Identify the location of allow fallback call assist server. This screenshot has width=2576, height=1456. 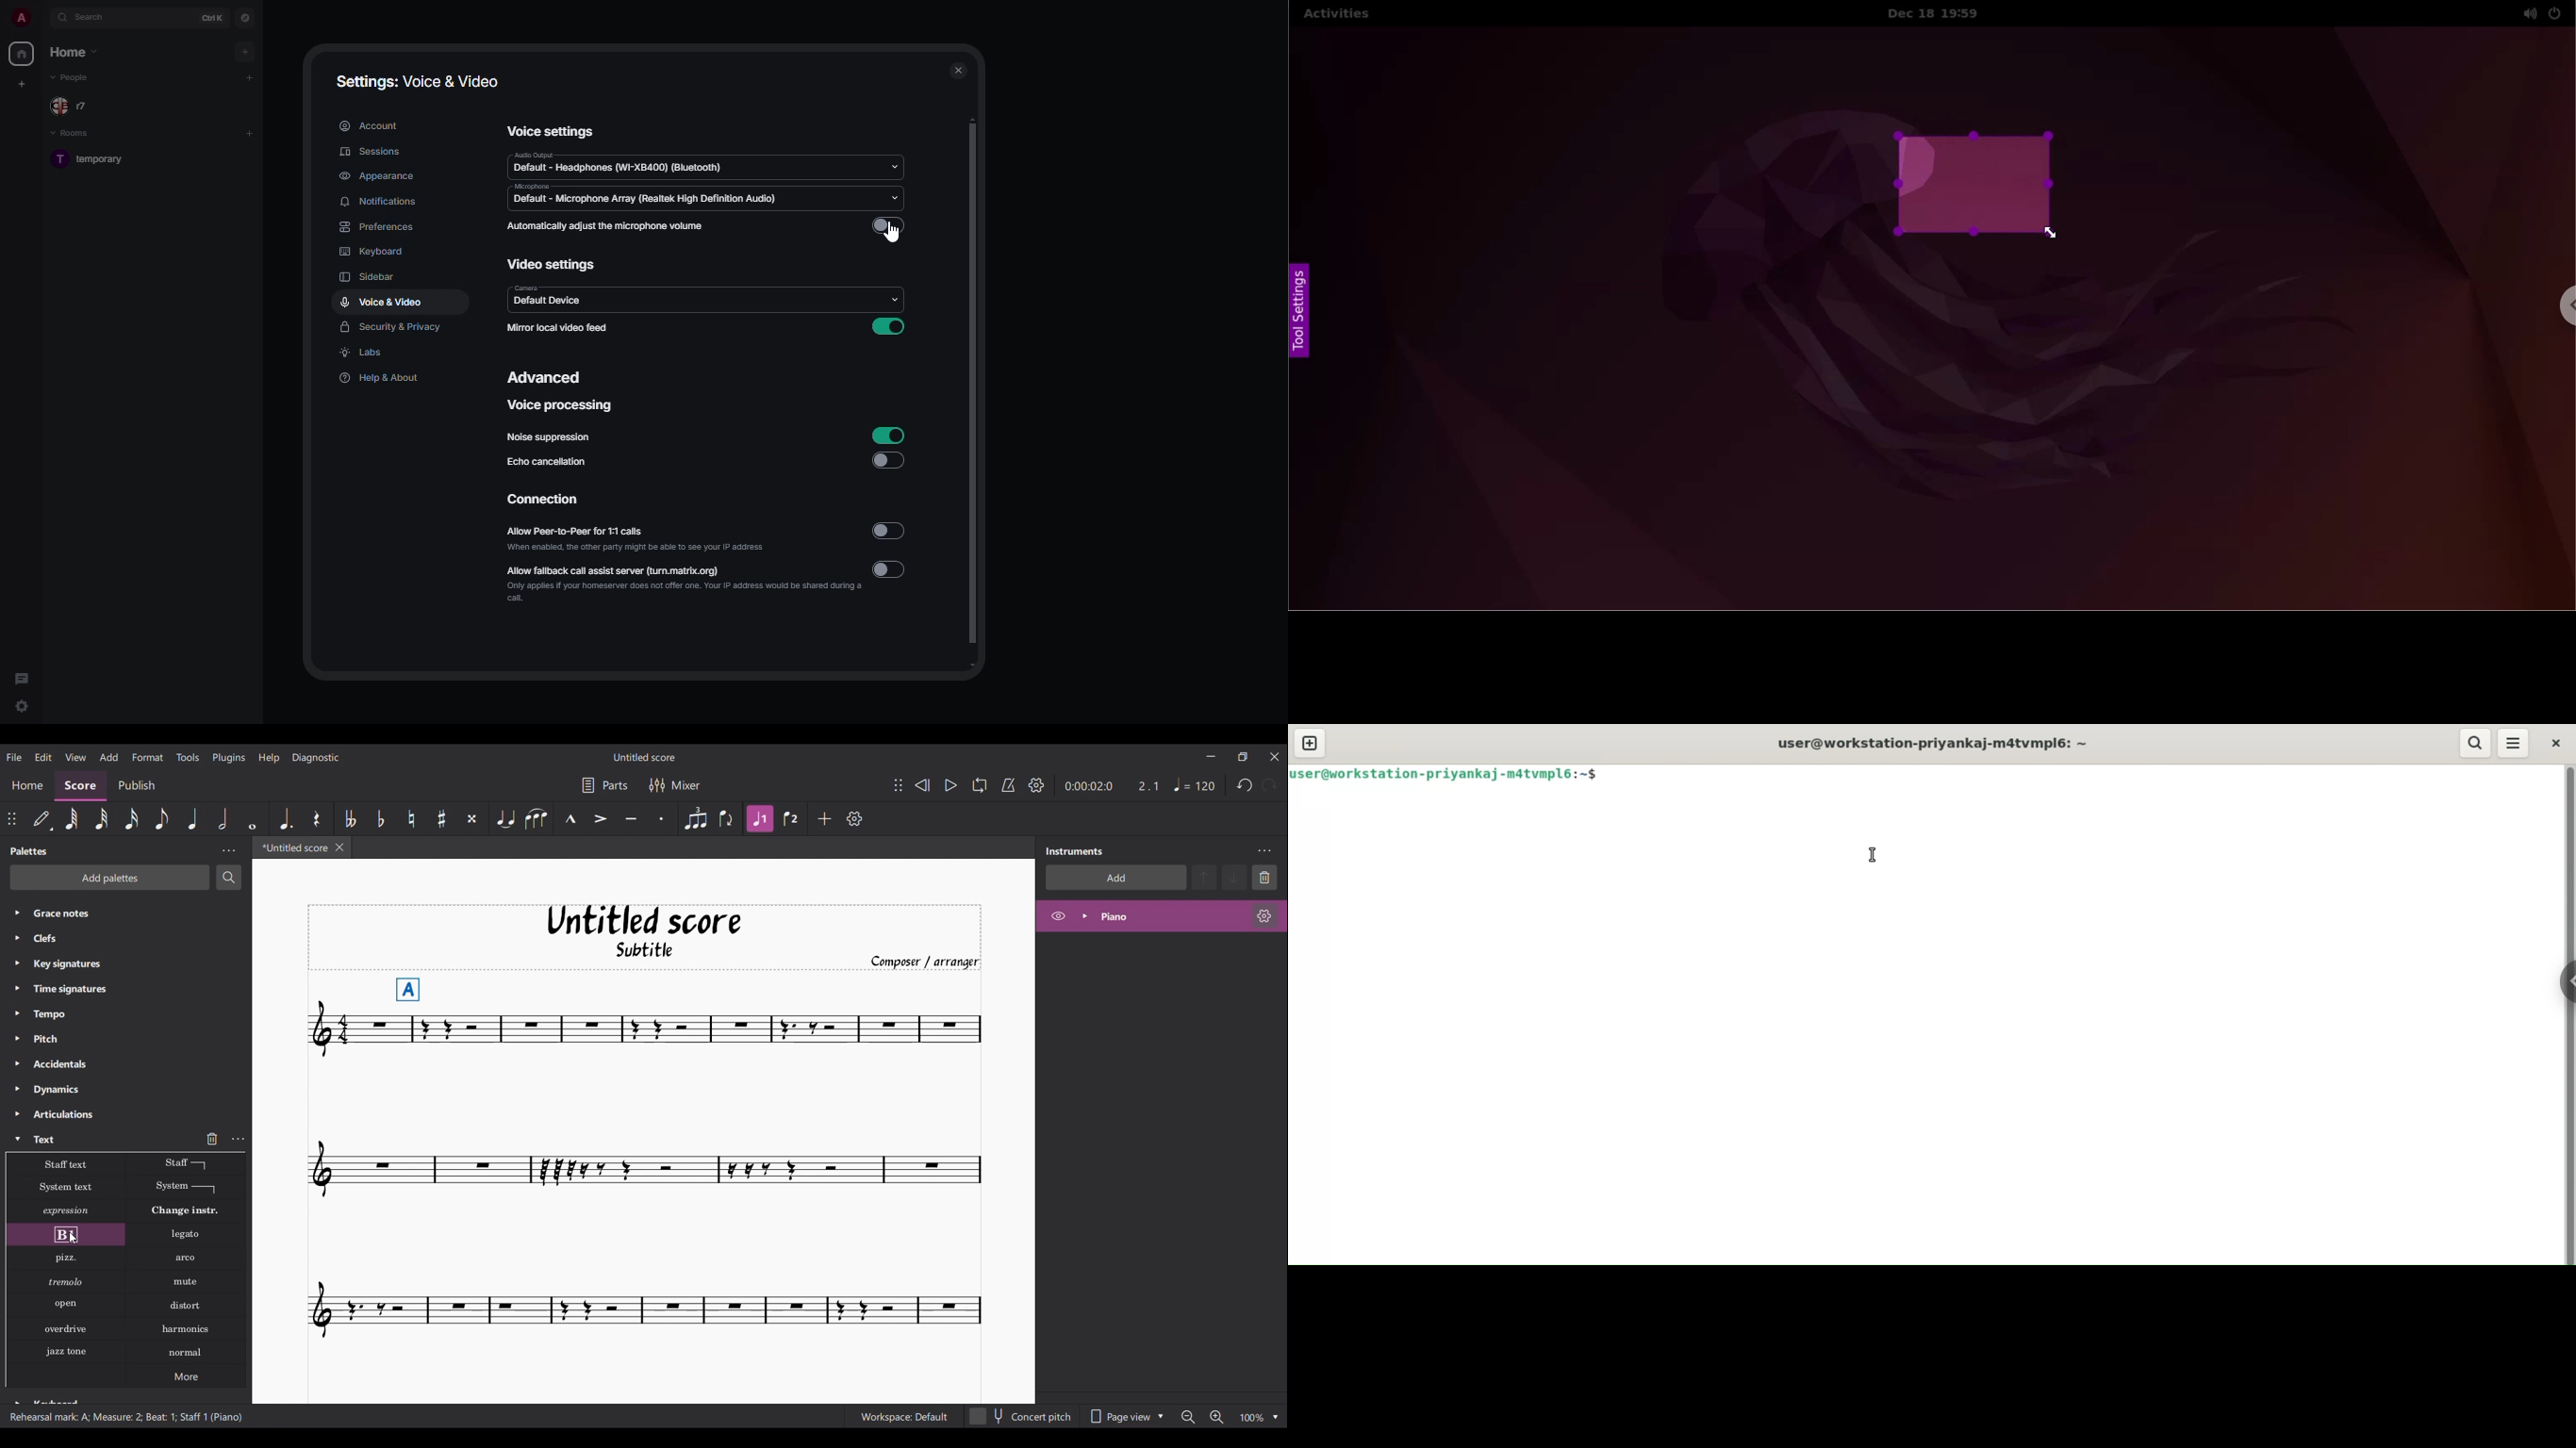
(684, 582).